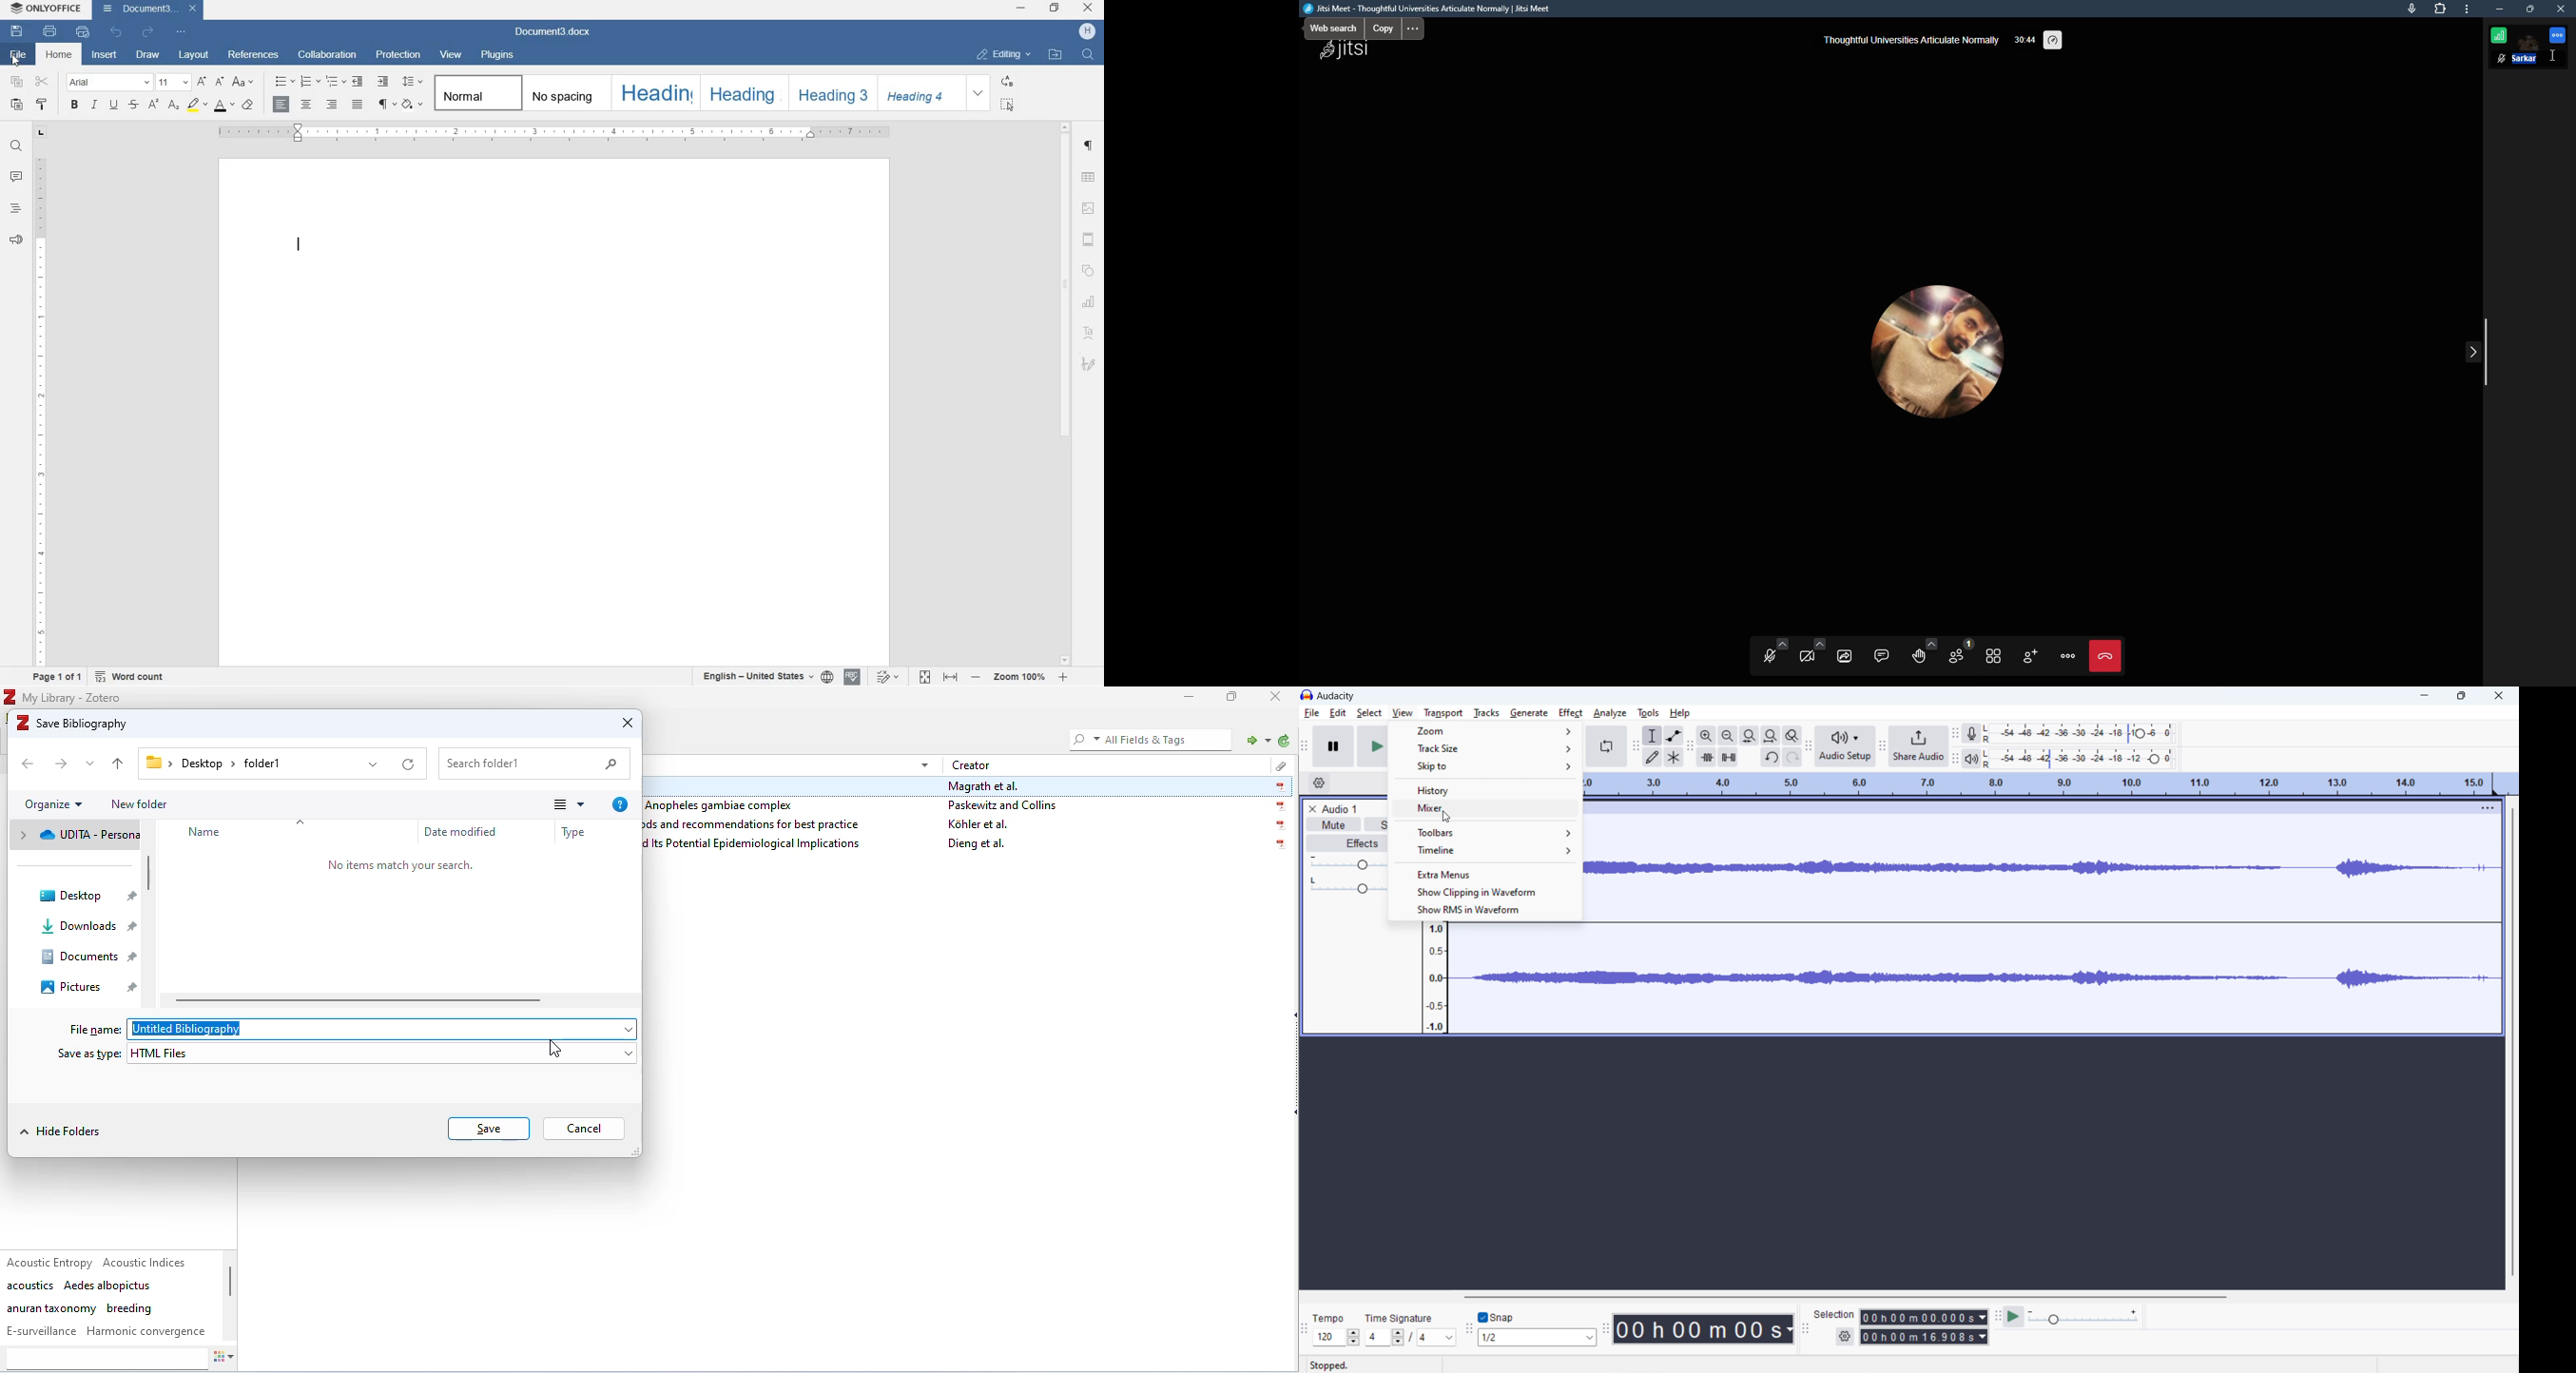 The width and height of the screenshot is (2576, 1400). What do you see at coordinates (108, 82) in the screenshot?
I see `font name` at bounding box center [108, 82].